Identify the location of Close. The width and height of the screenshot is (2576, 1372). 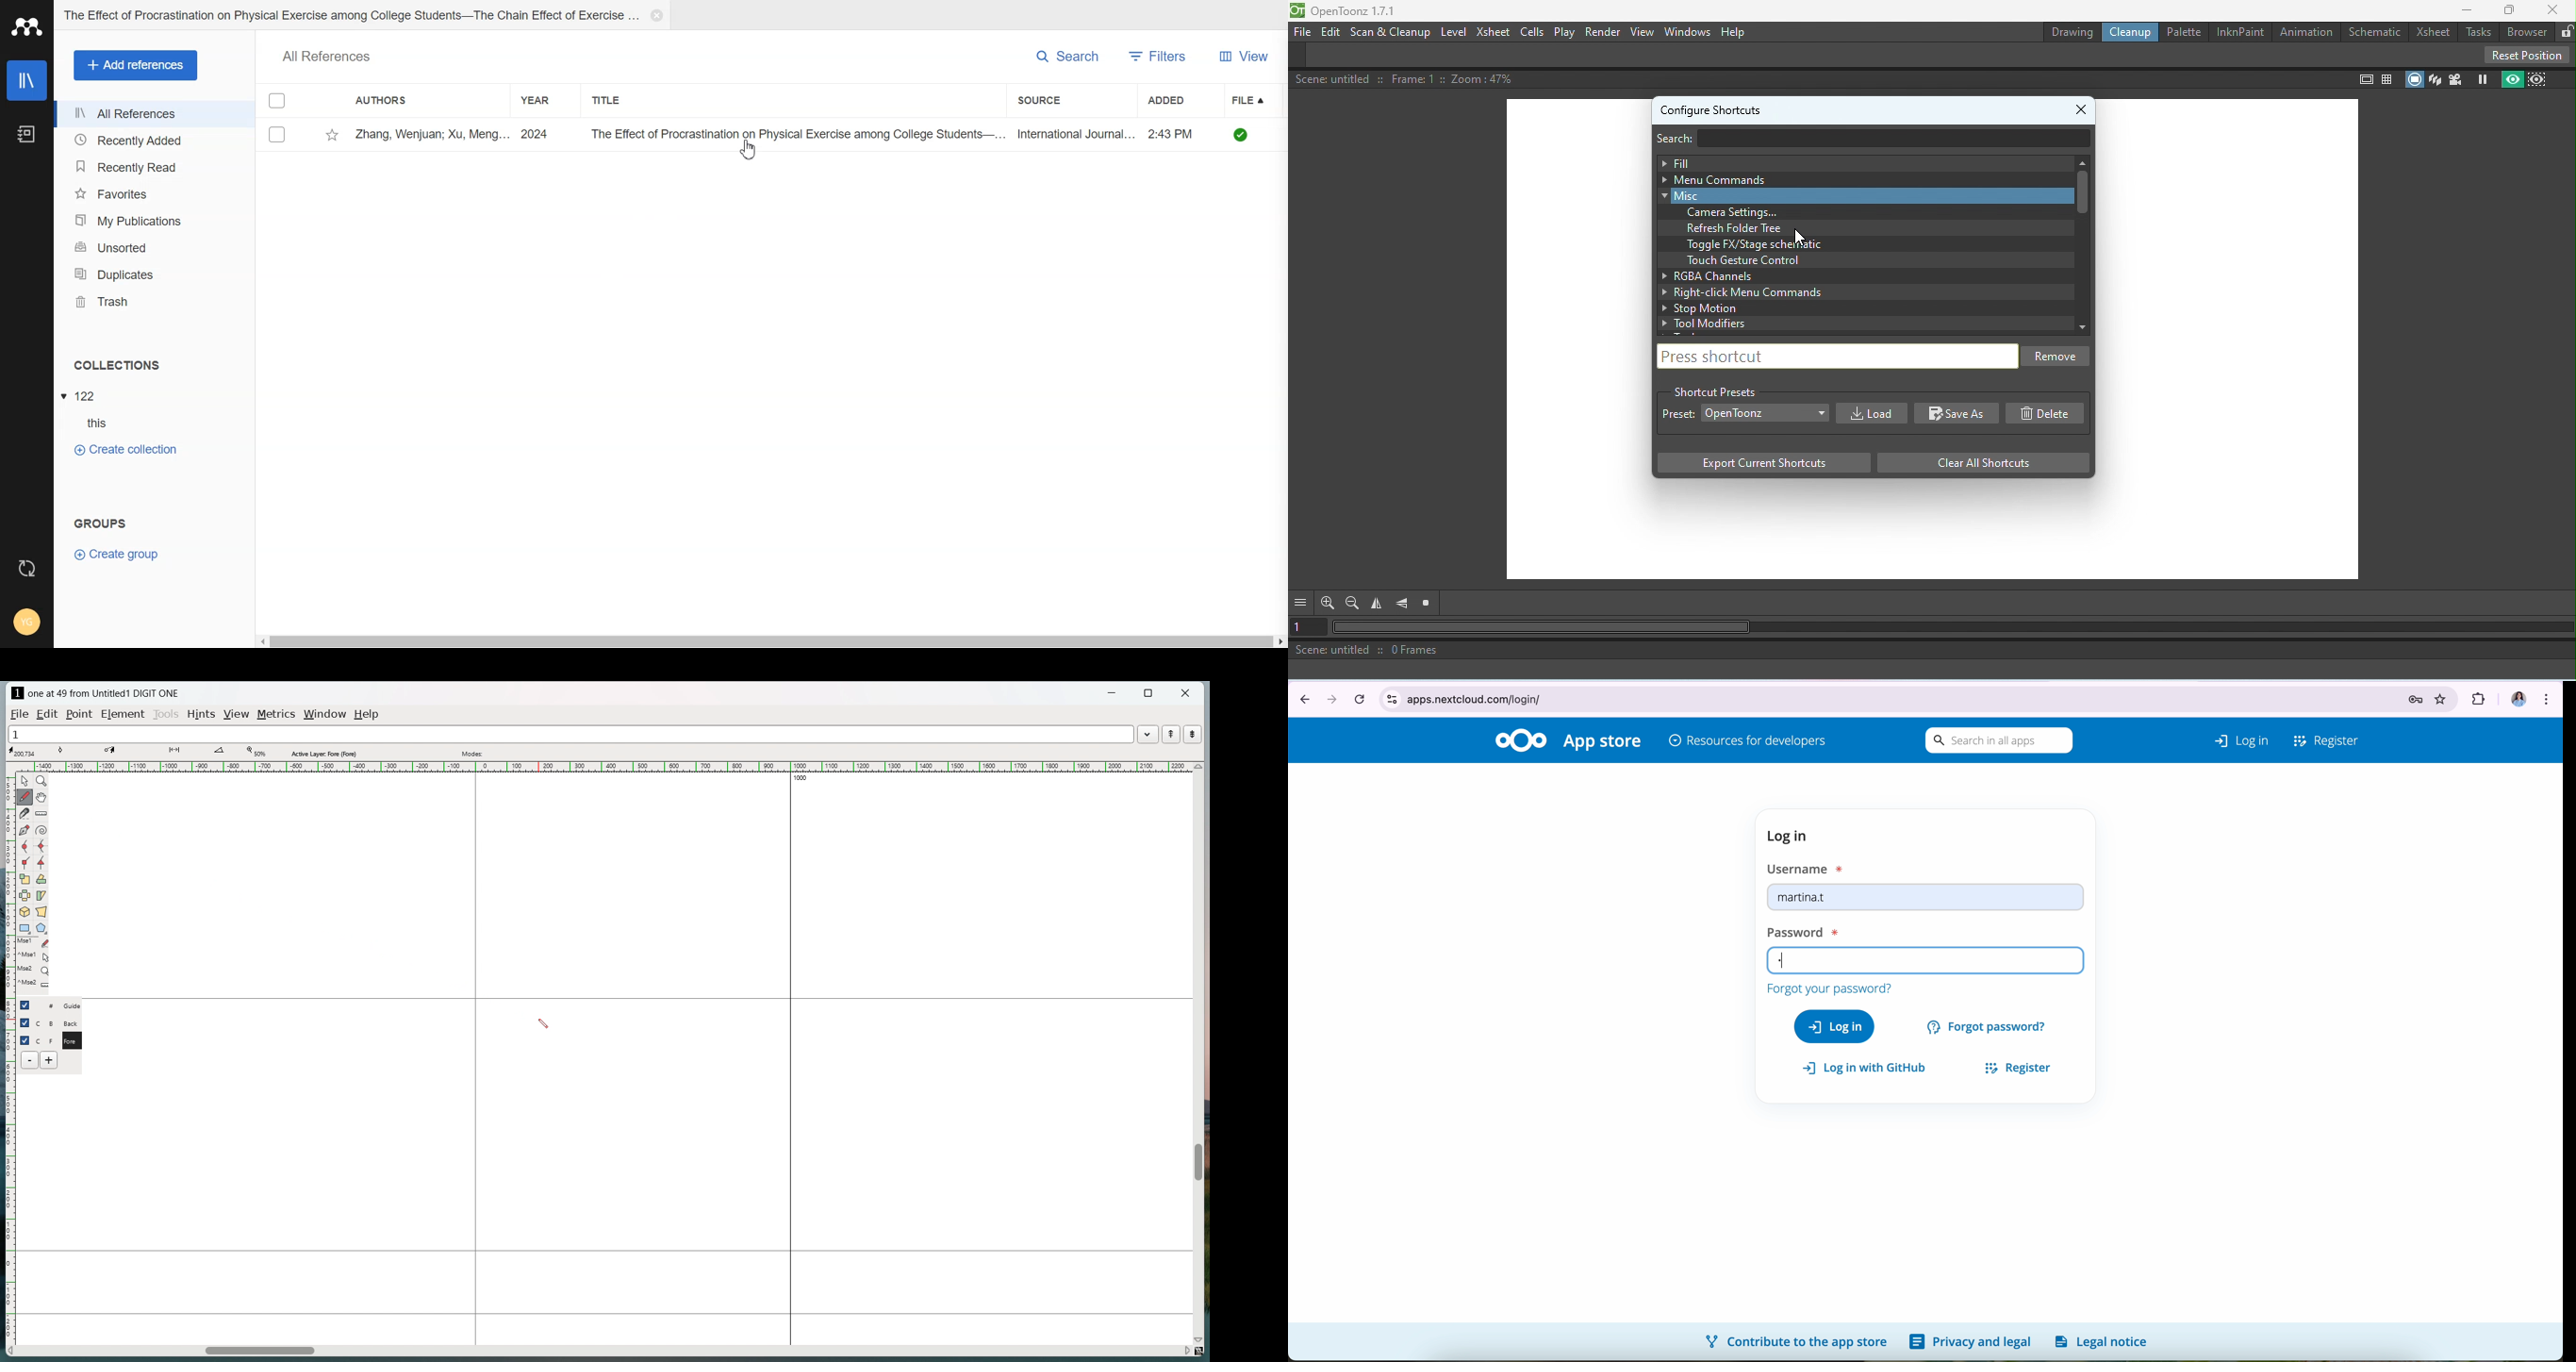
(657, 16).